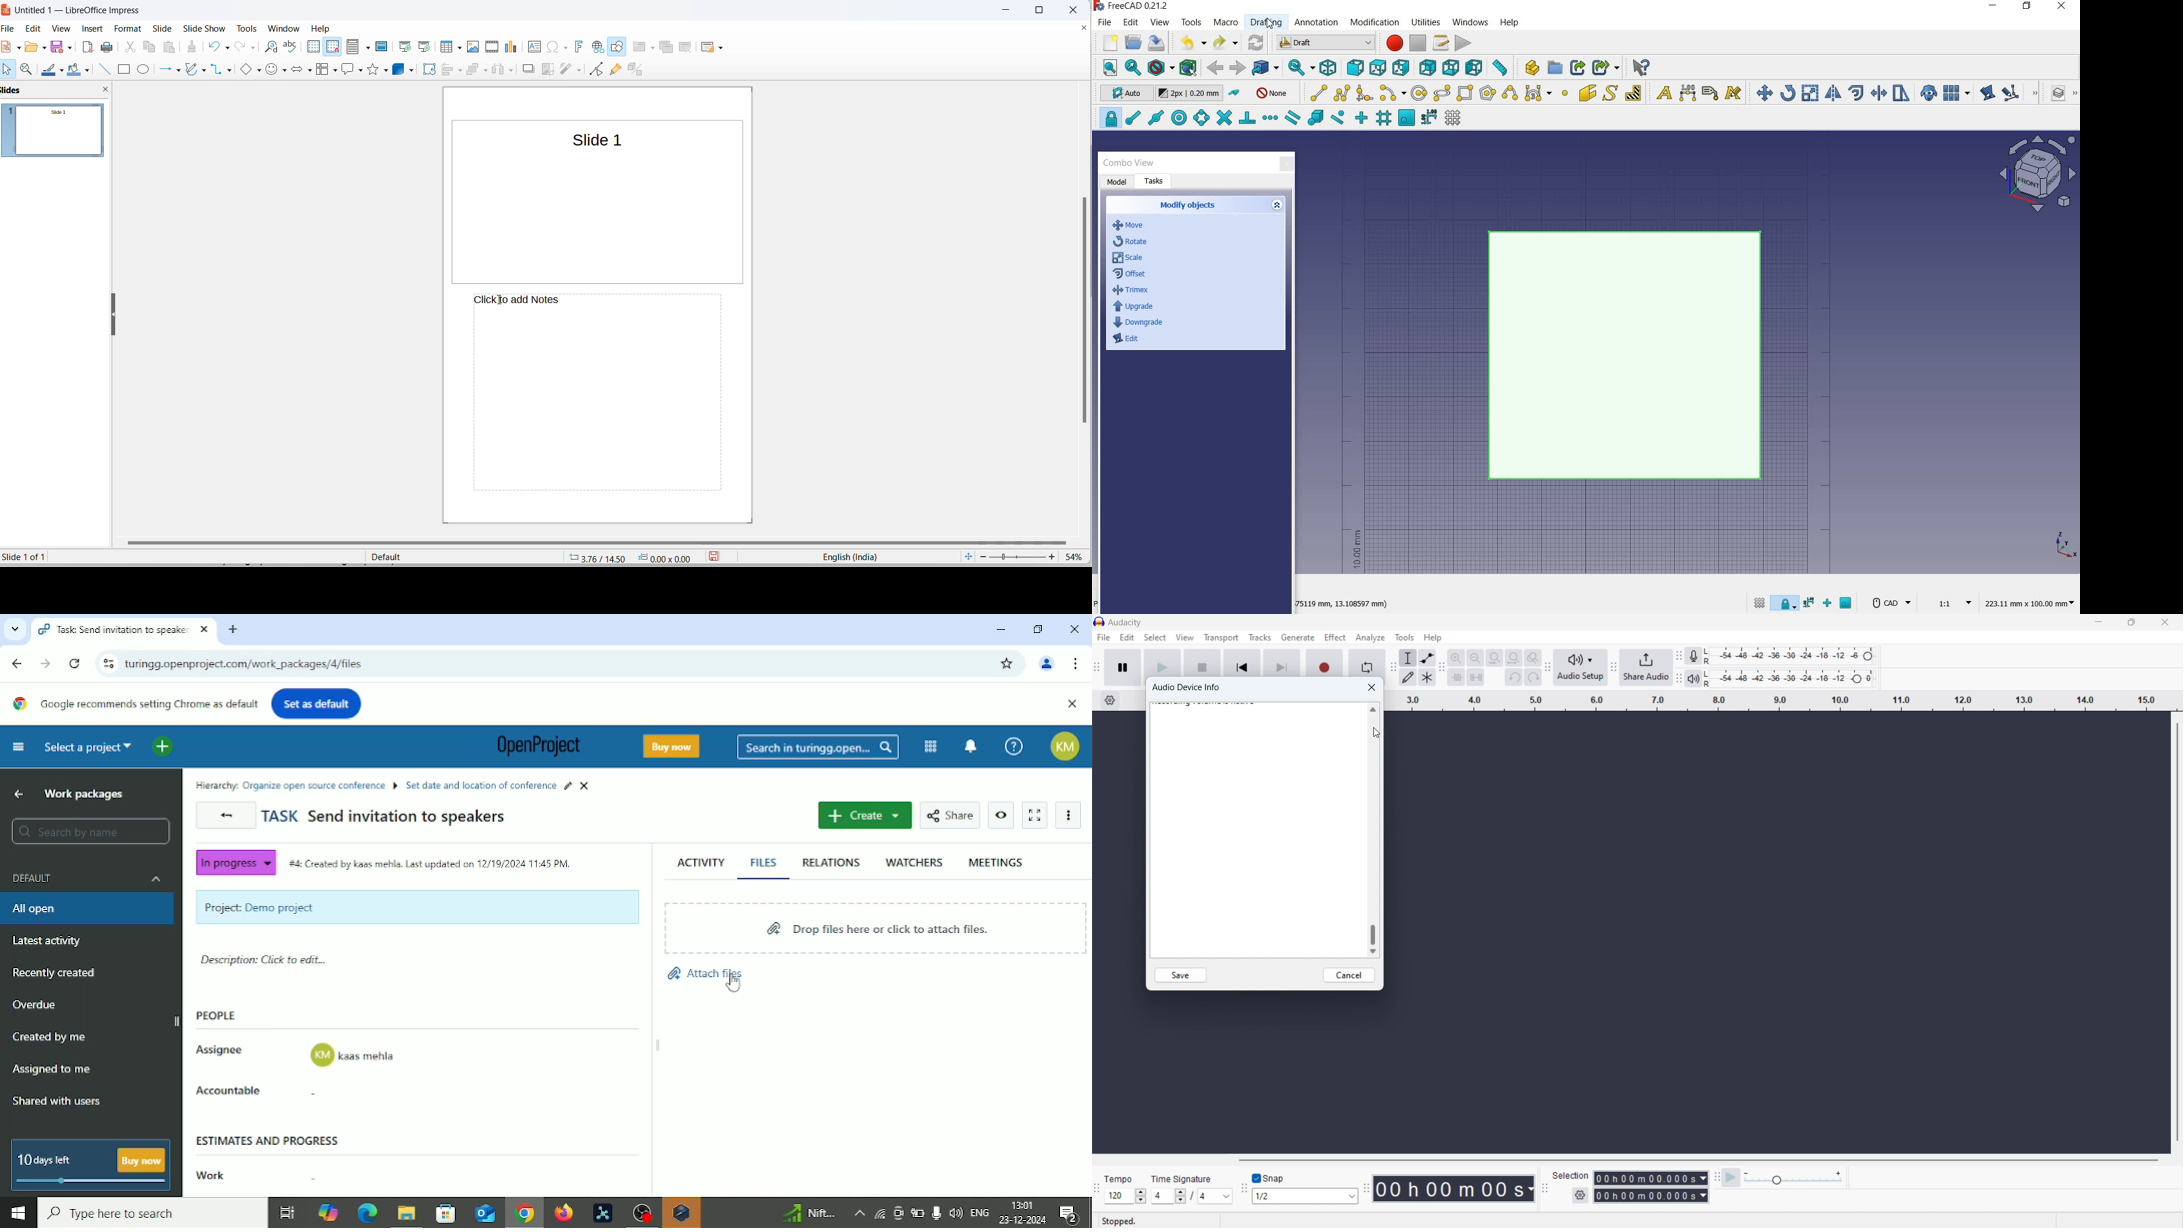 This screenshot has height=1232, width=2184. Describe the element at coordinates (178, 1020) in the screenshot. I see `hide sidebar` at that location.